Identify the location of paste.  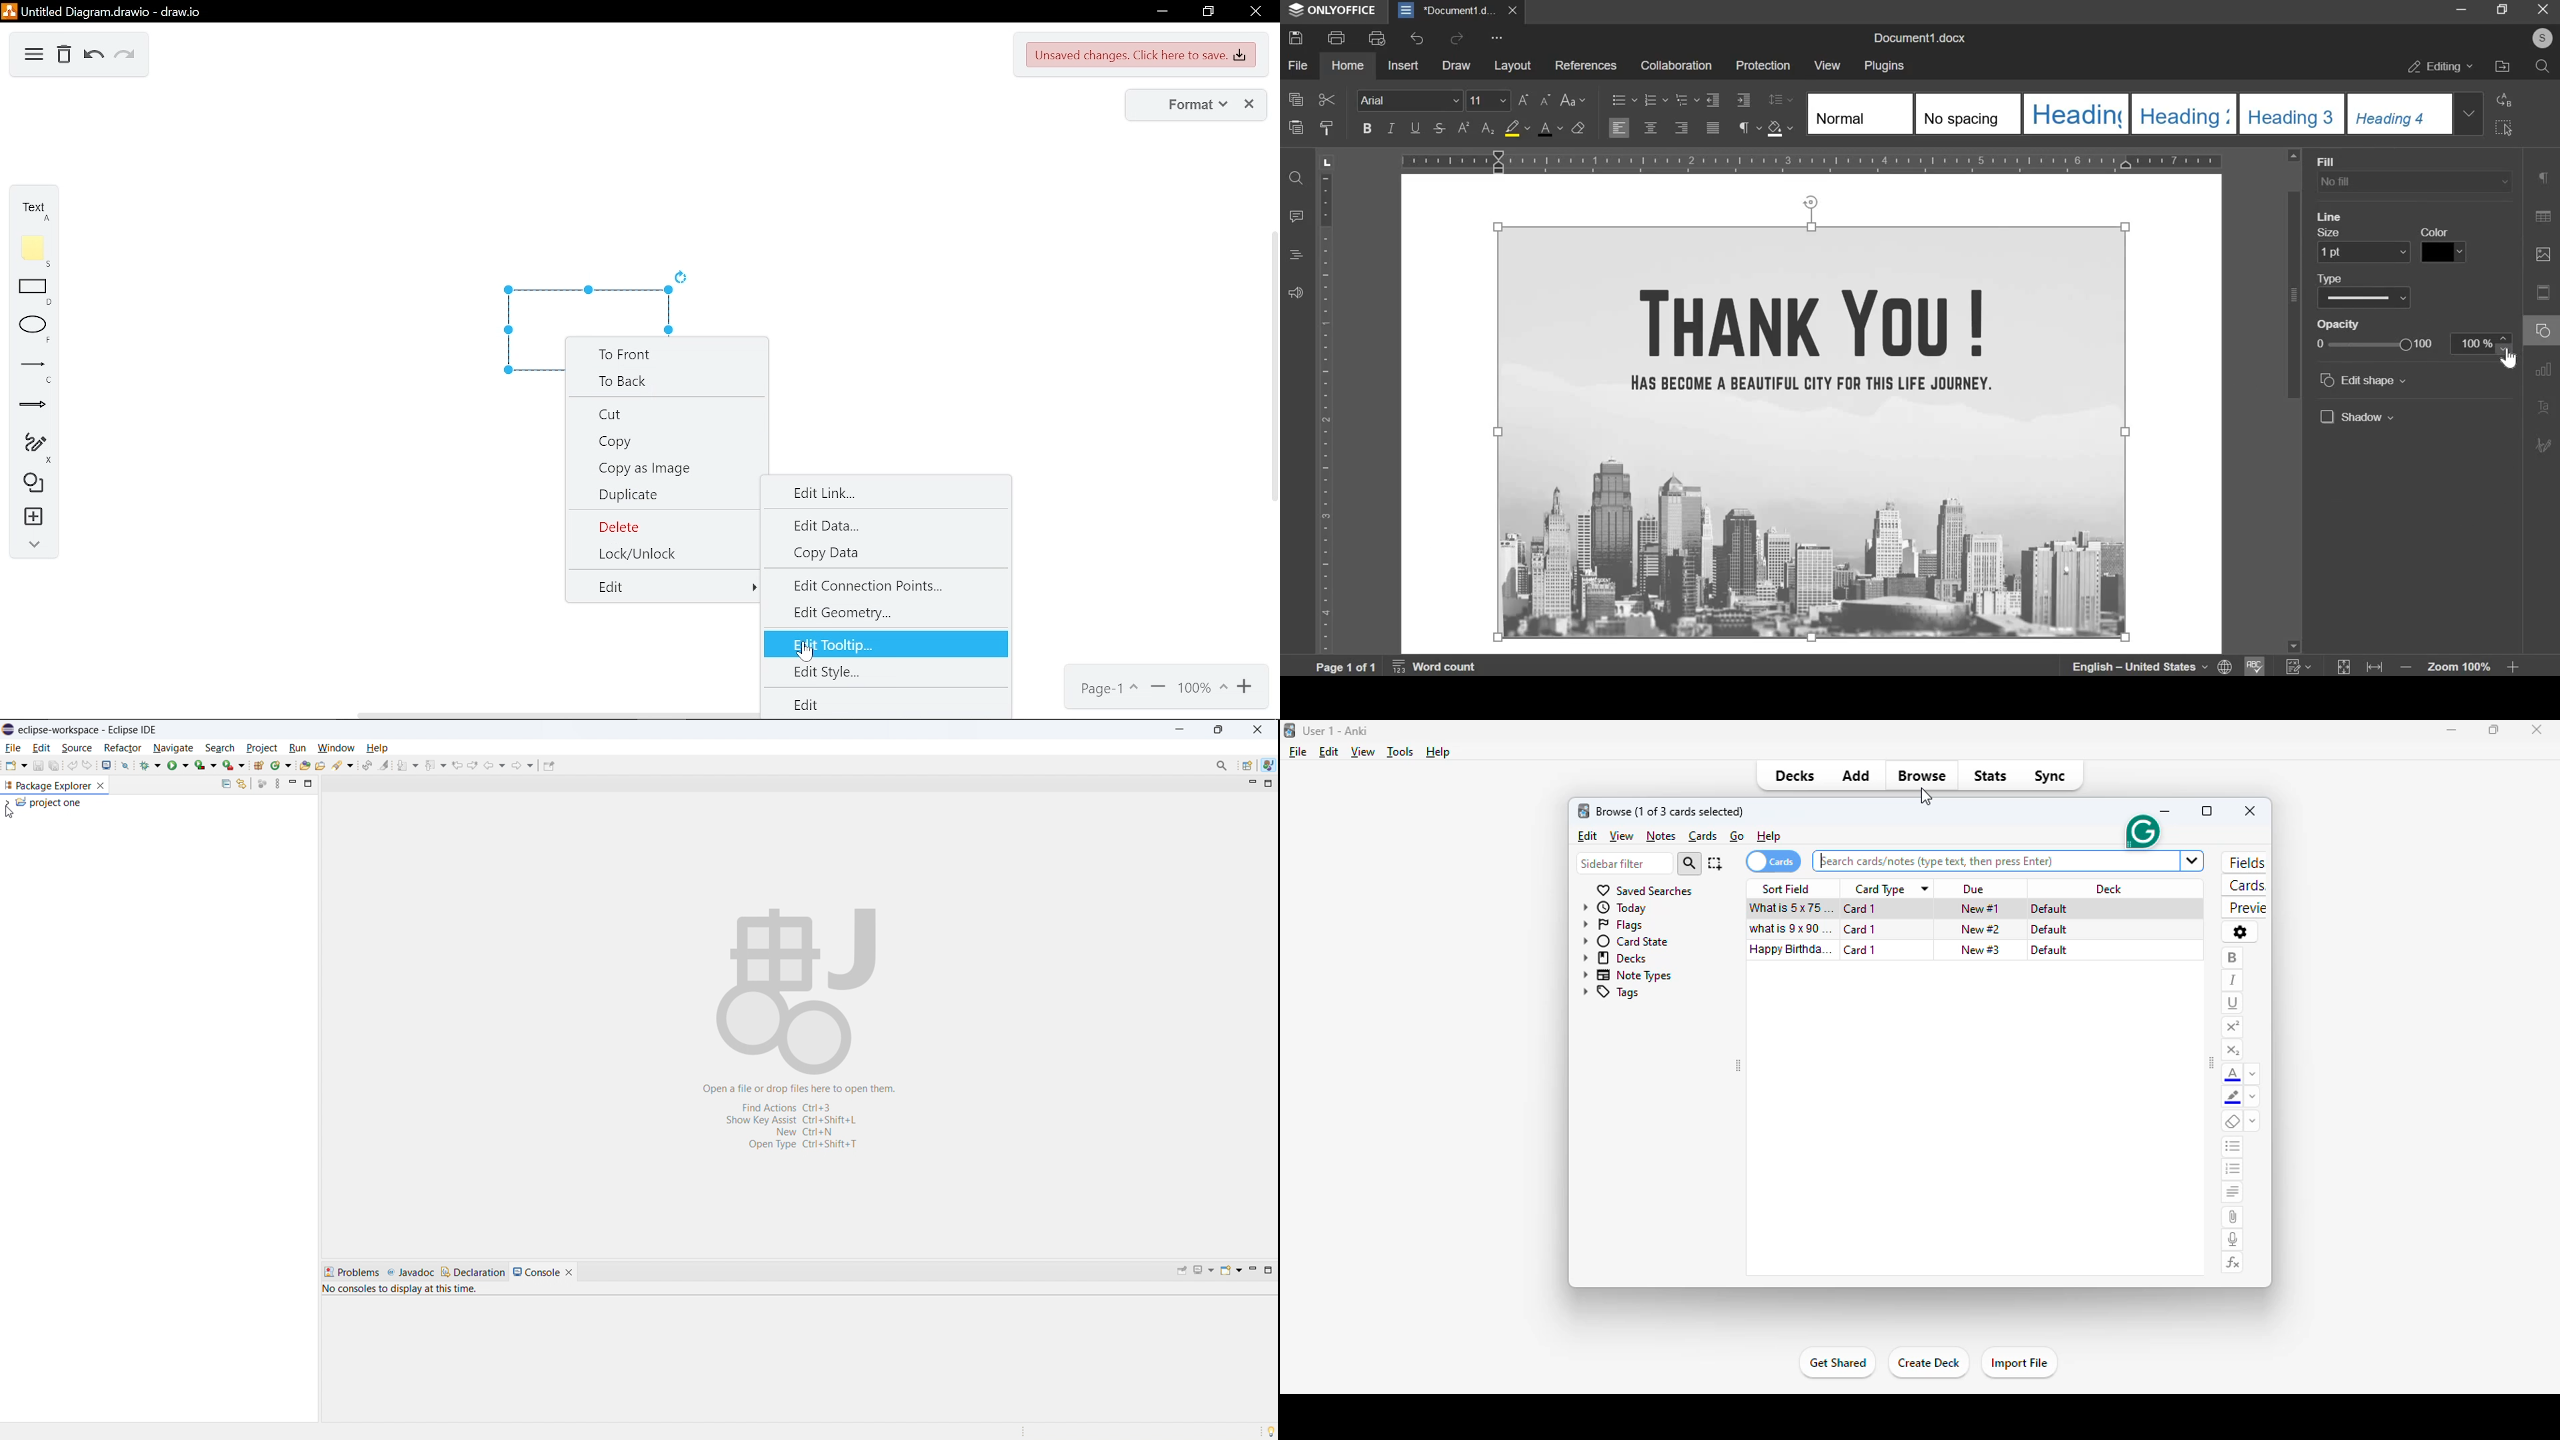
(1296, 127).